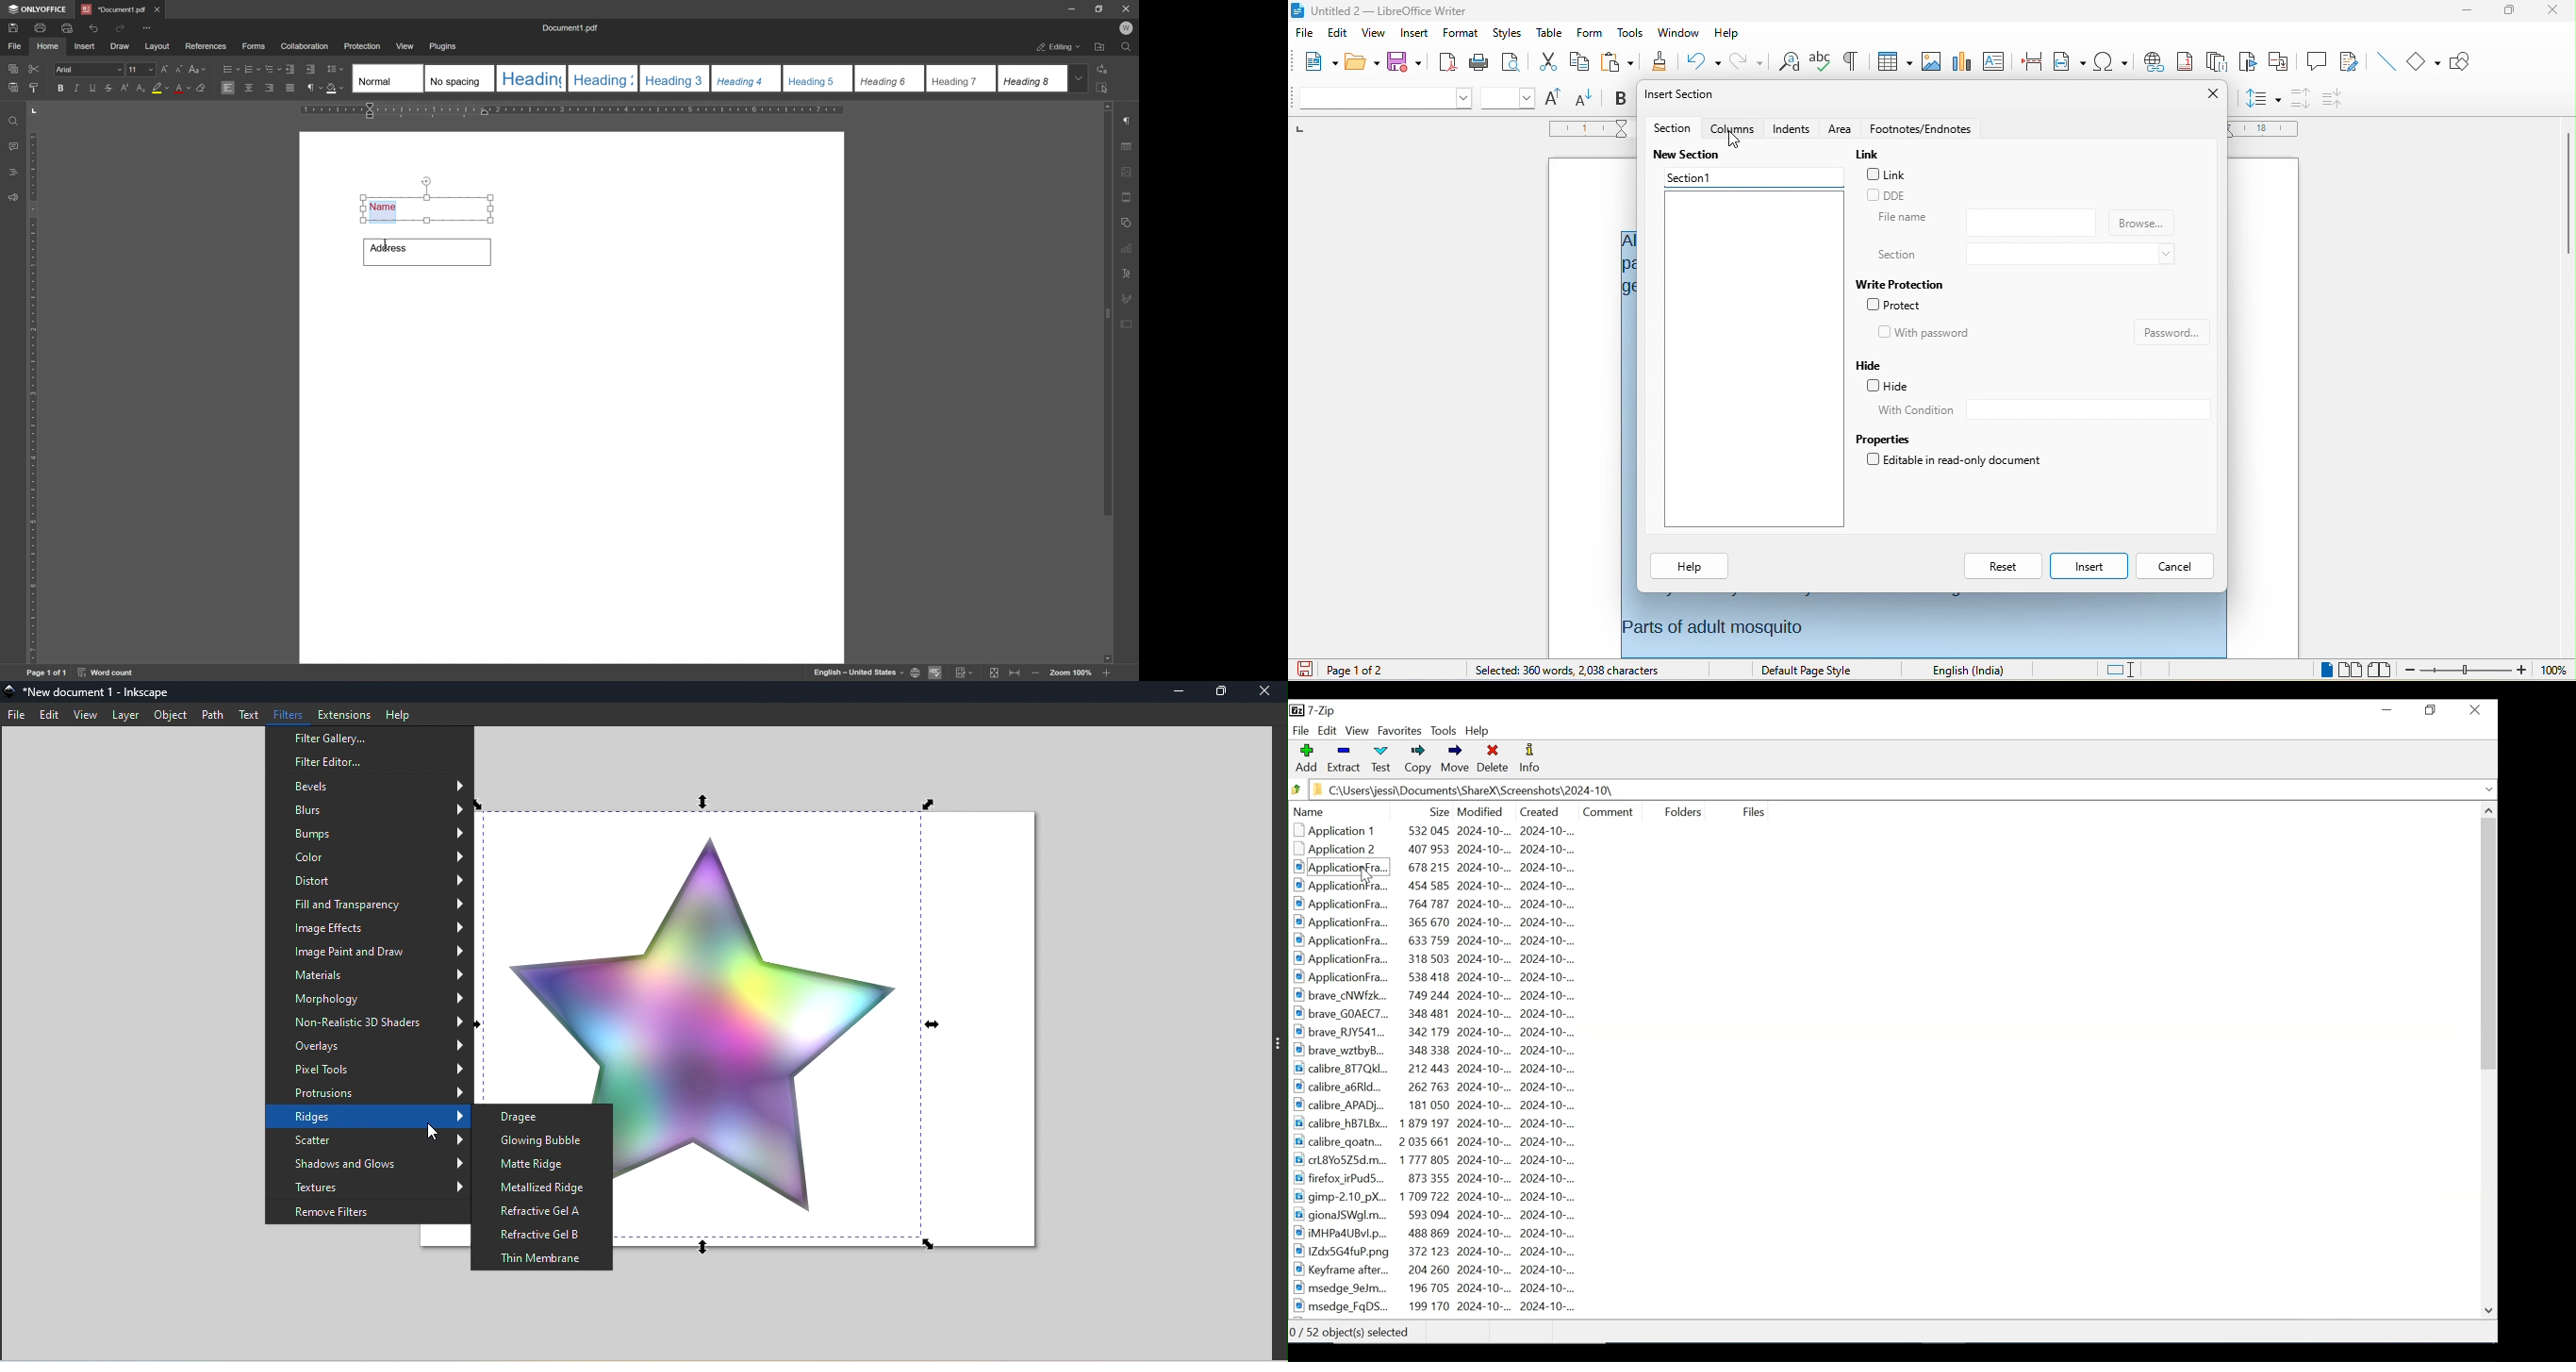 Image resolution: width=2576 pixels, height=1372 pixels. I want to click on window, so click(1678, 32).